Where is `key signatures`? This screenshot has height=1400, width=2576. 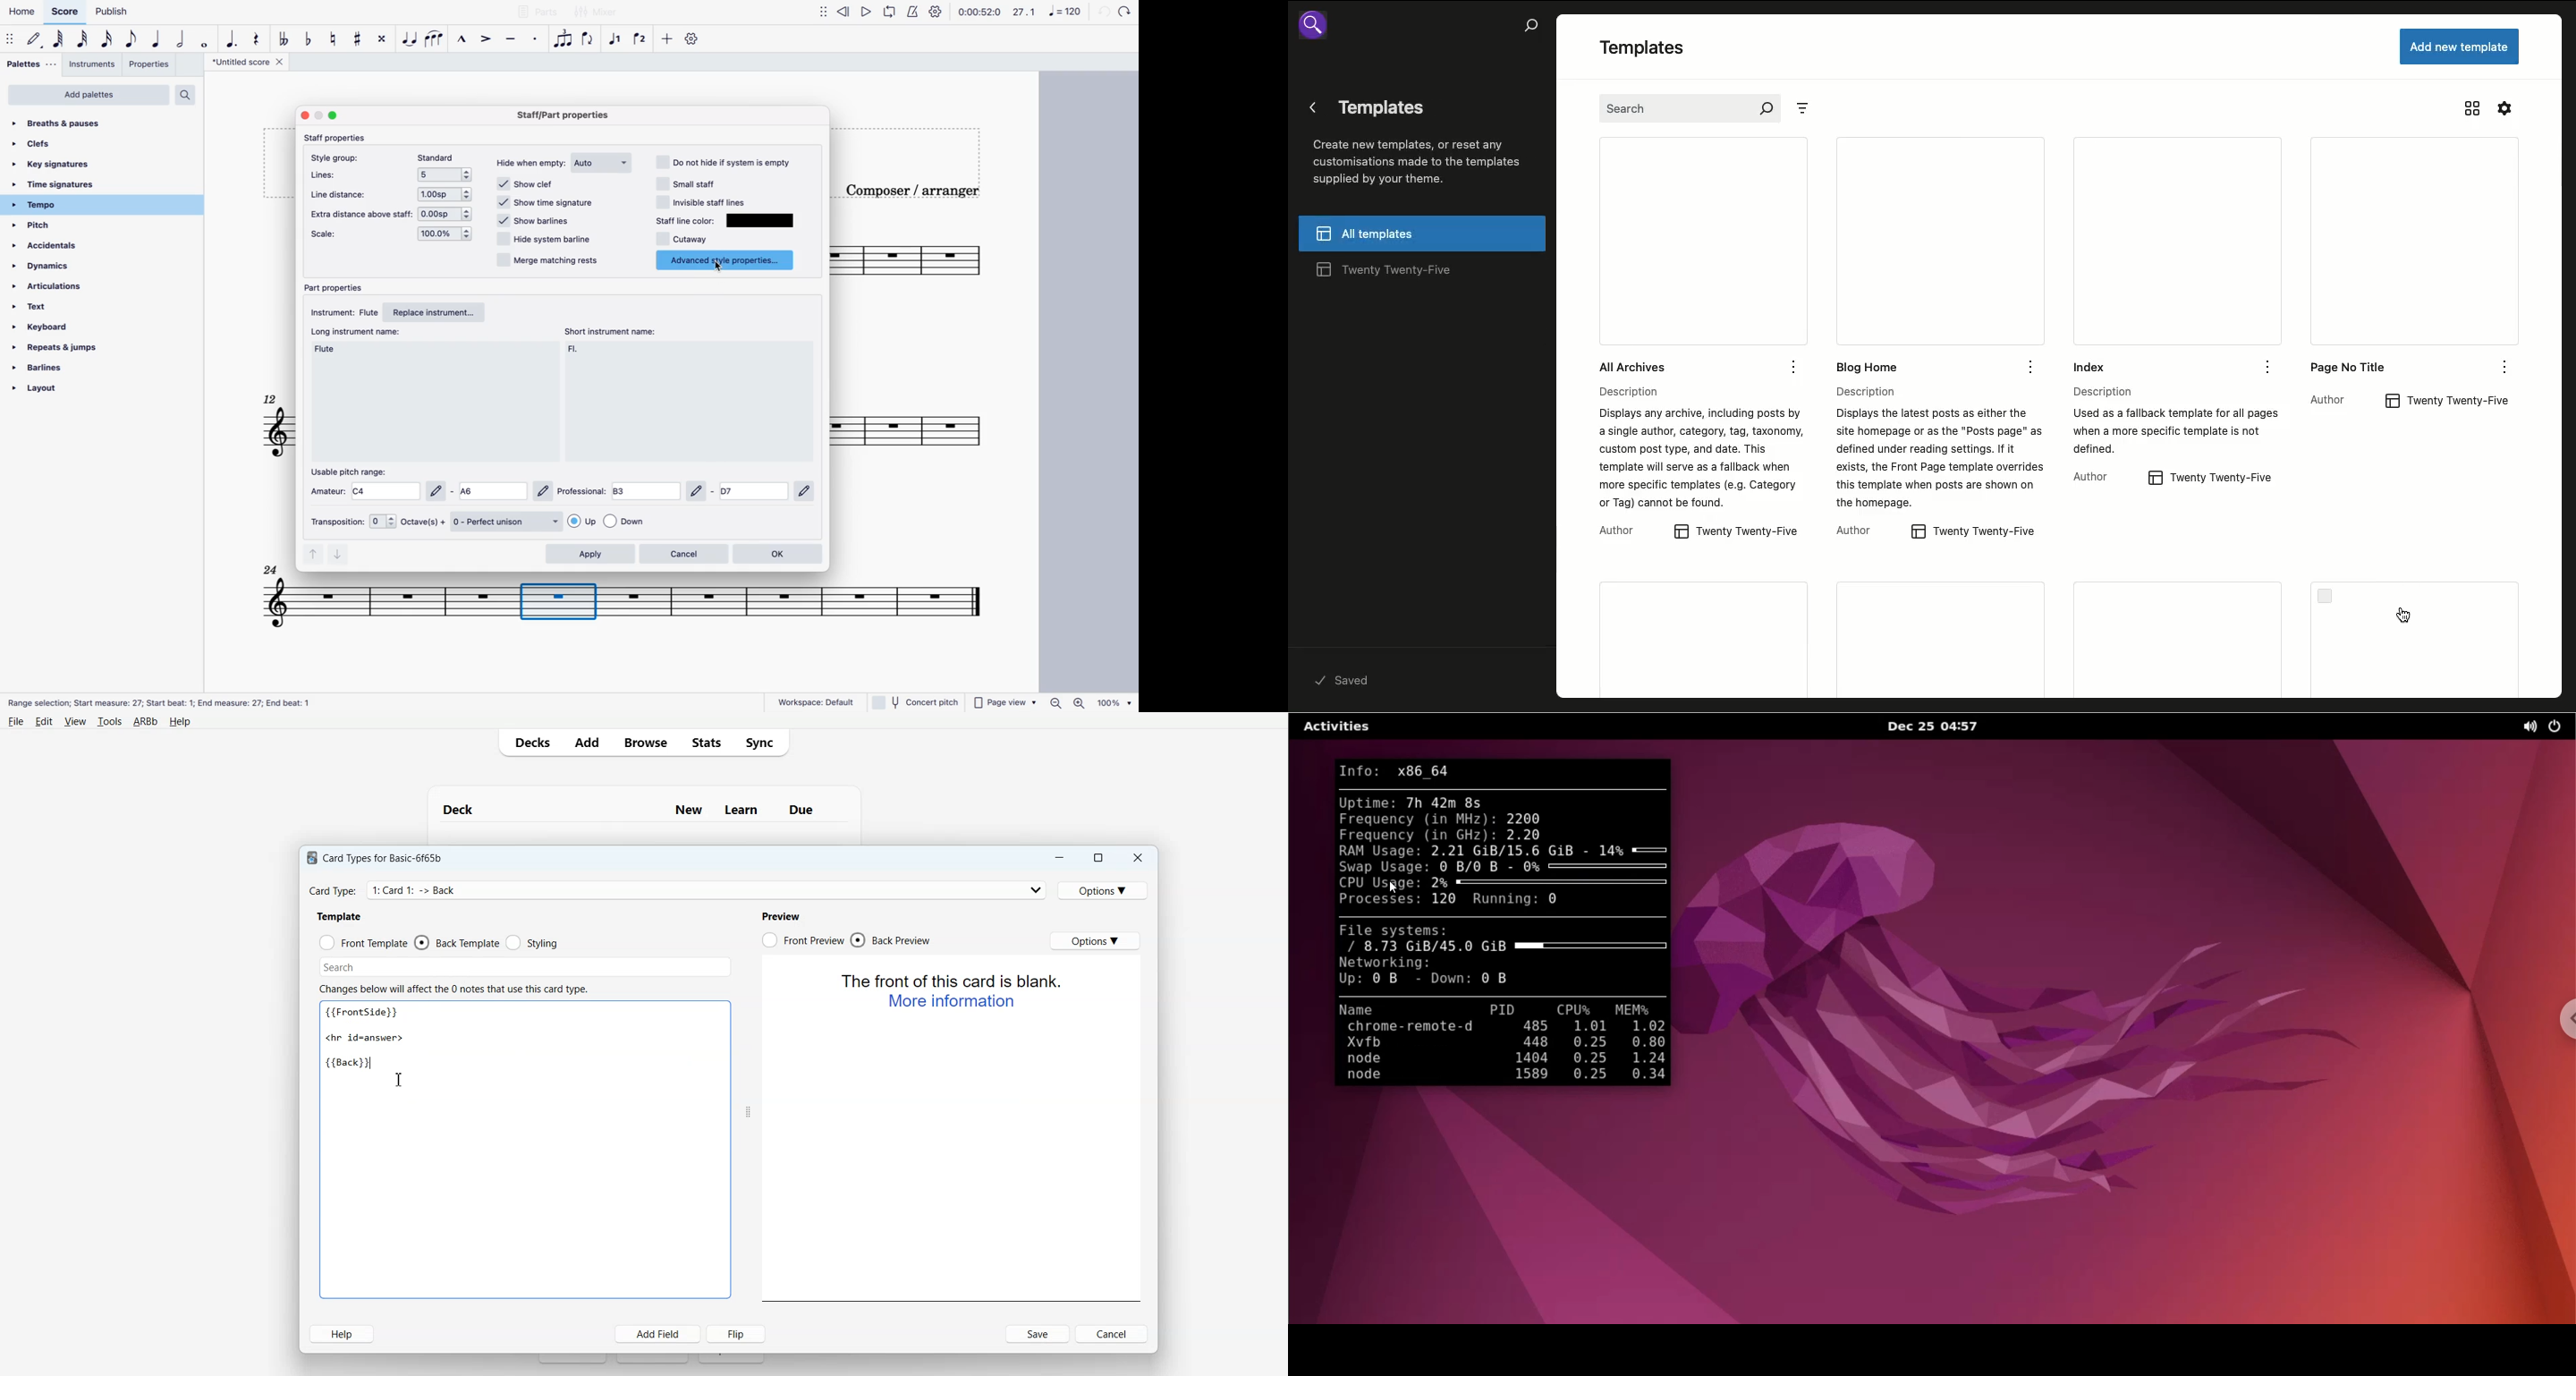 key signatures is located at coordinates (54, 165).